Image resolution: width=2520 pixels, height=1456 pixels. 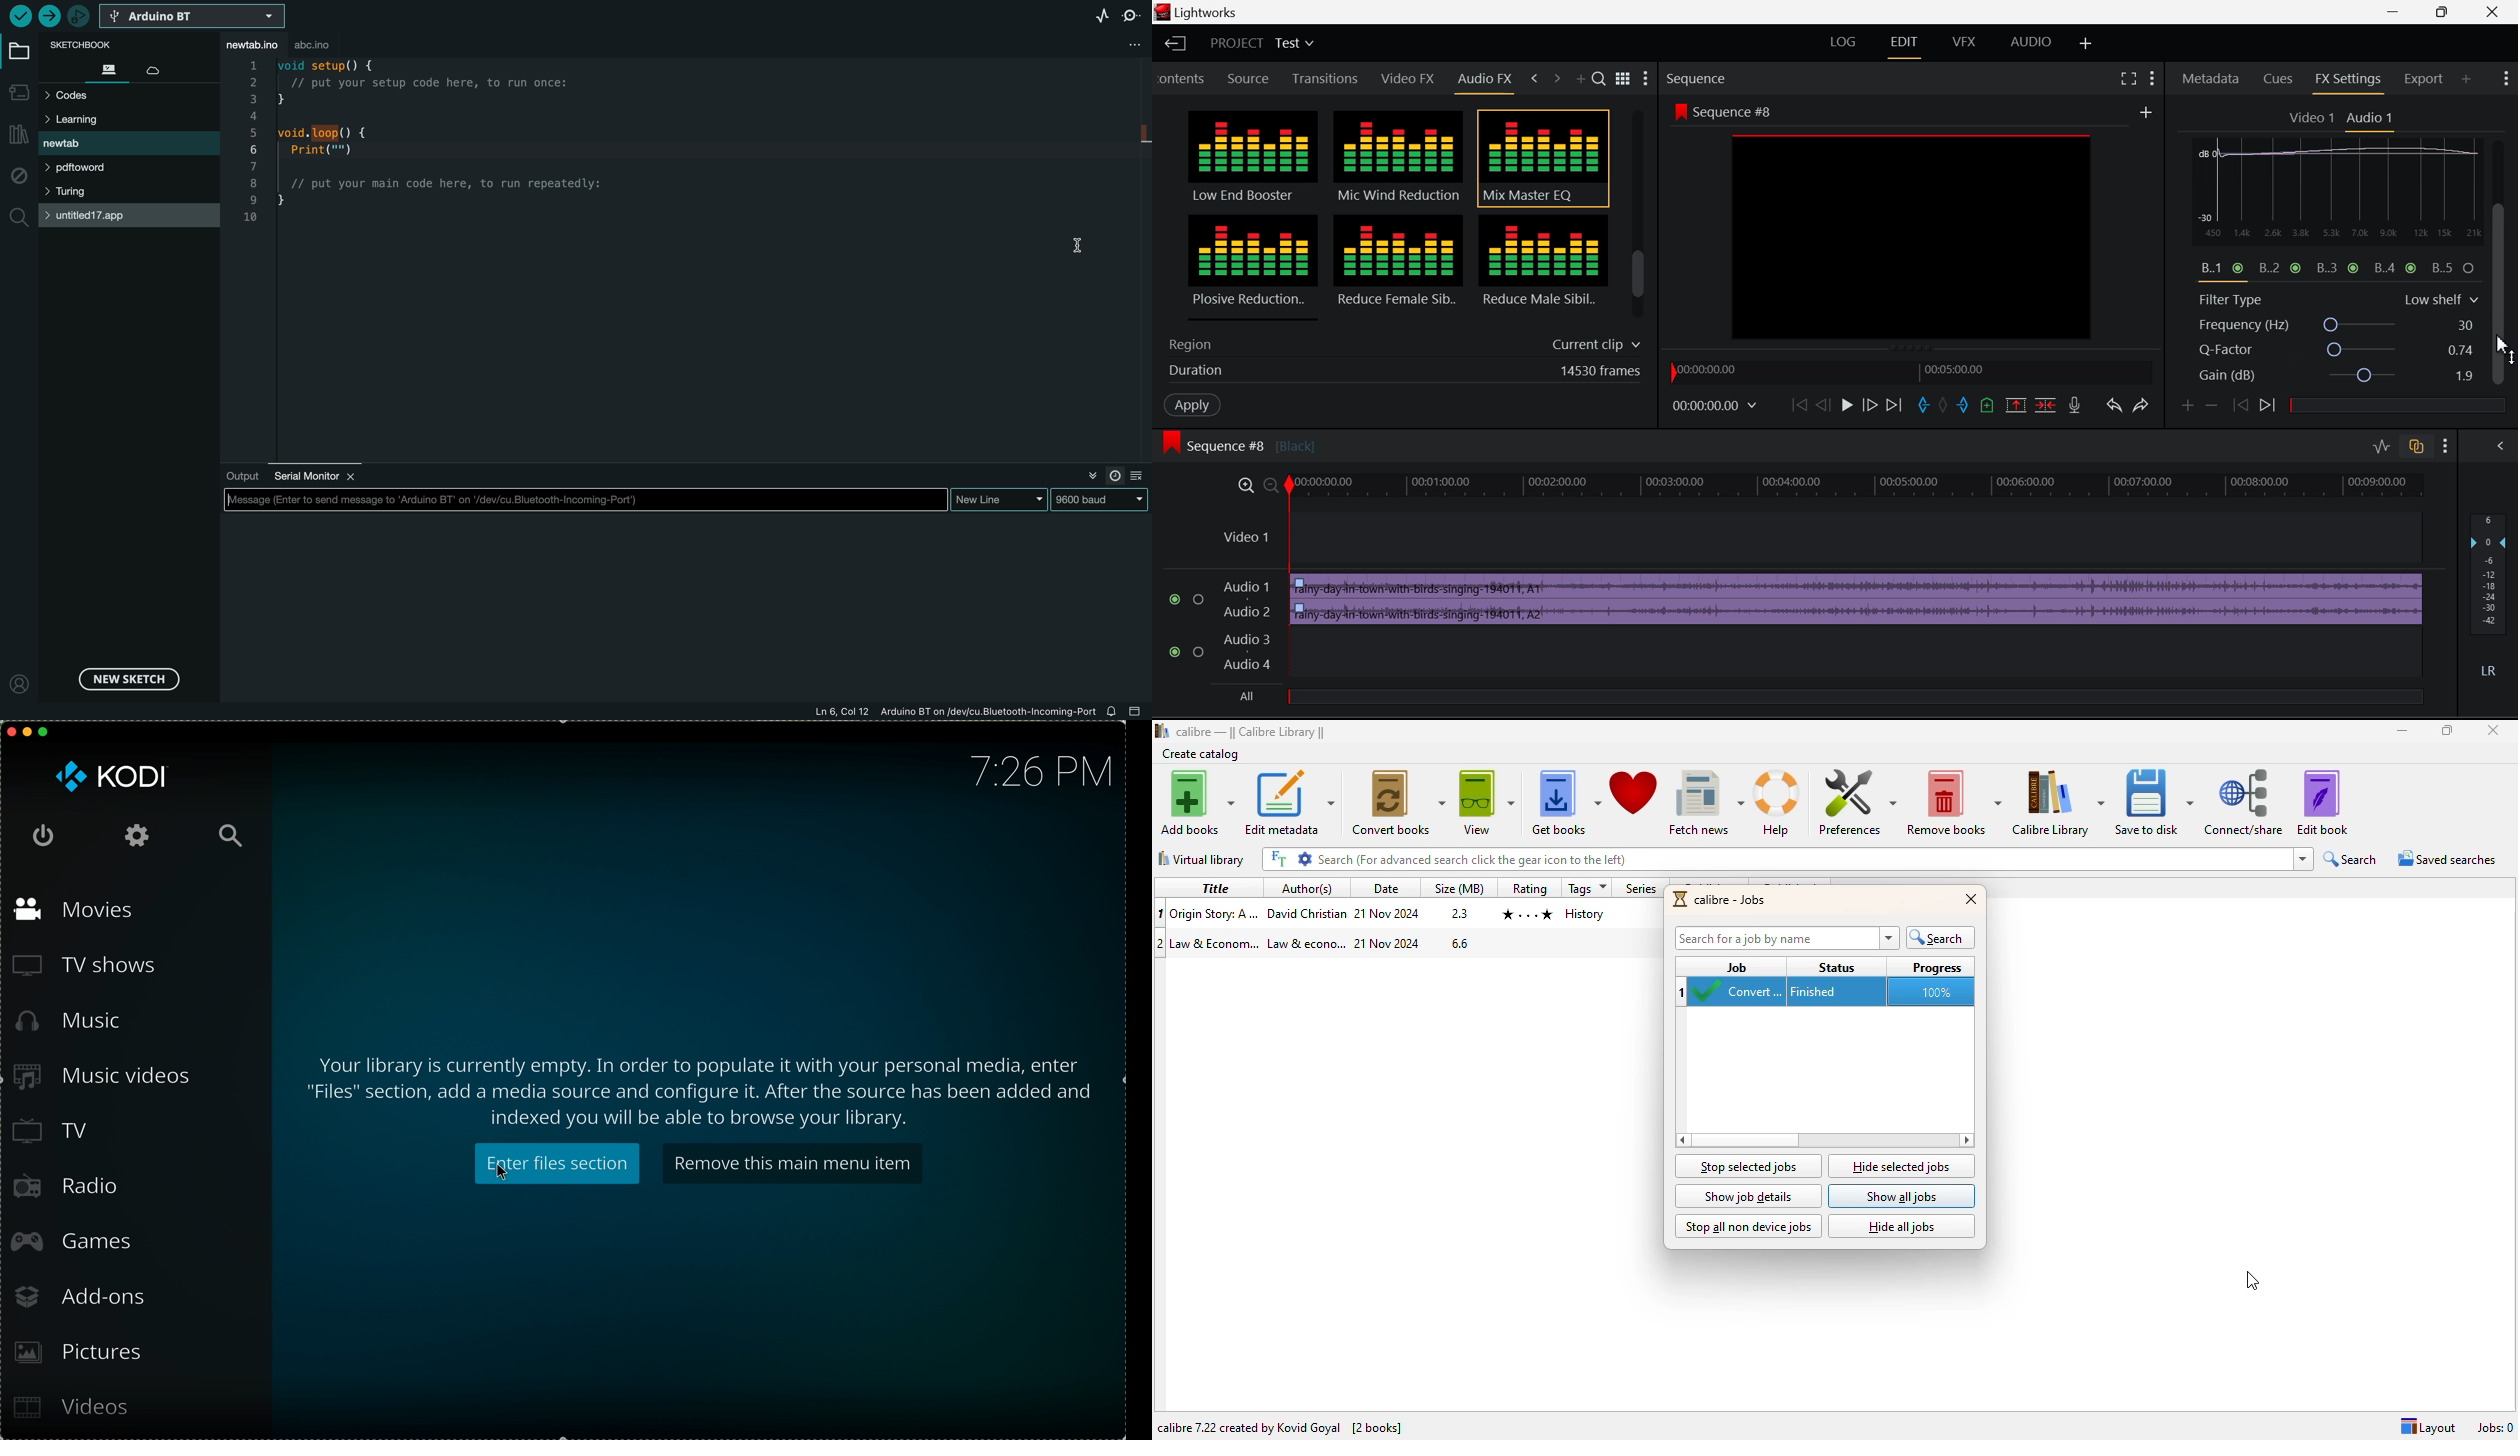 What do you see at coordinates (1326, 78) in the screenshot?
I see `Transitions` at bounding box center [1326, 78].